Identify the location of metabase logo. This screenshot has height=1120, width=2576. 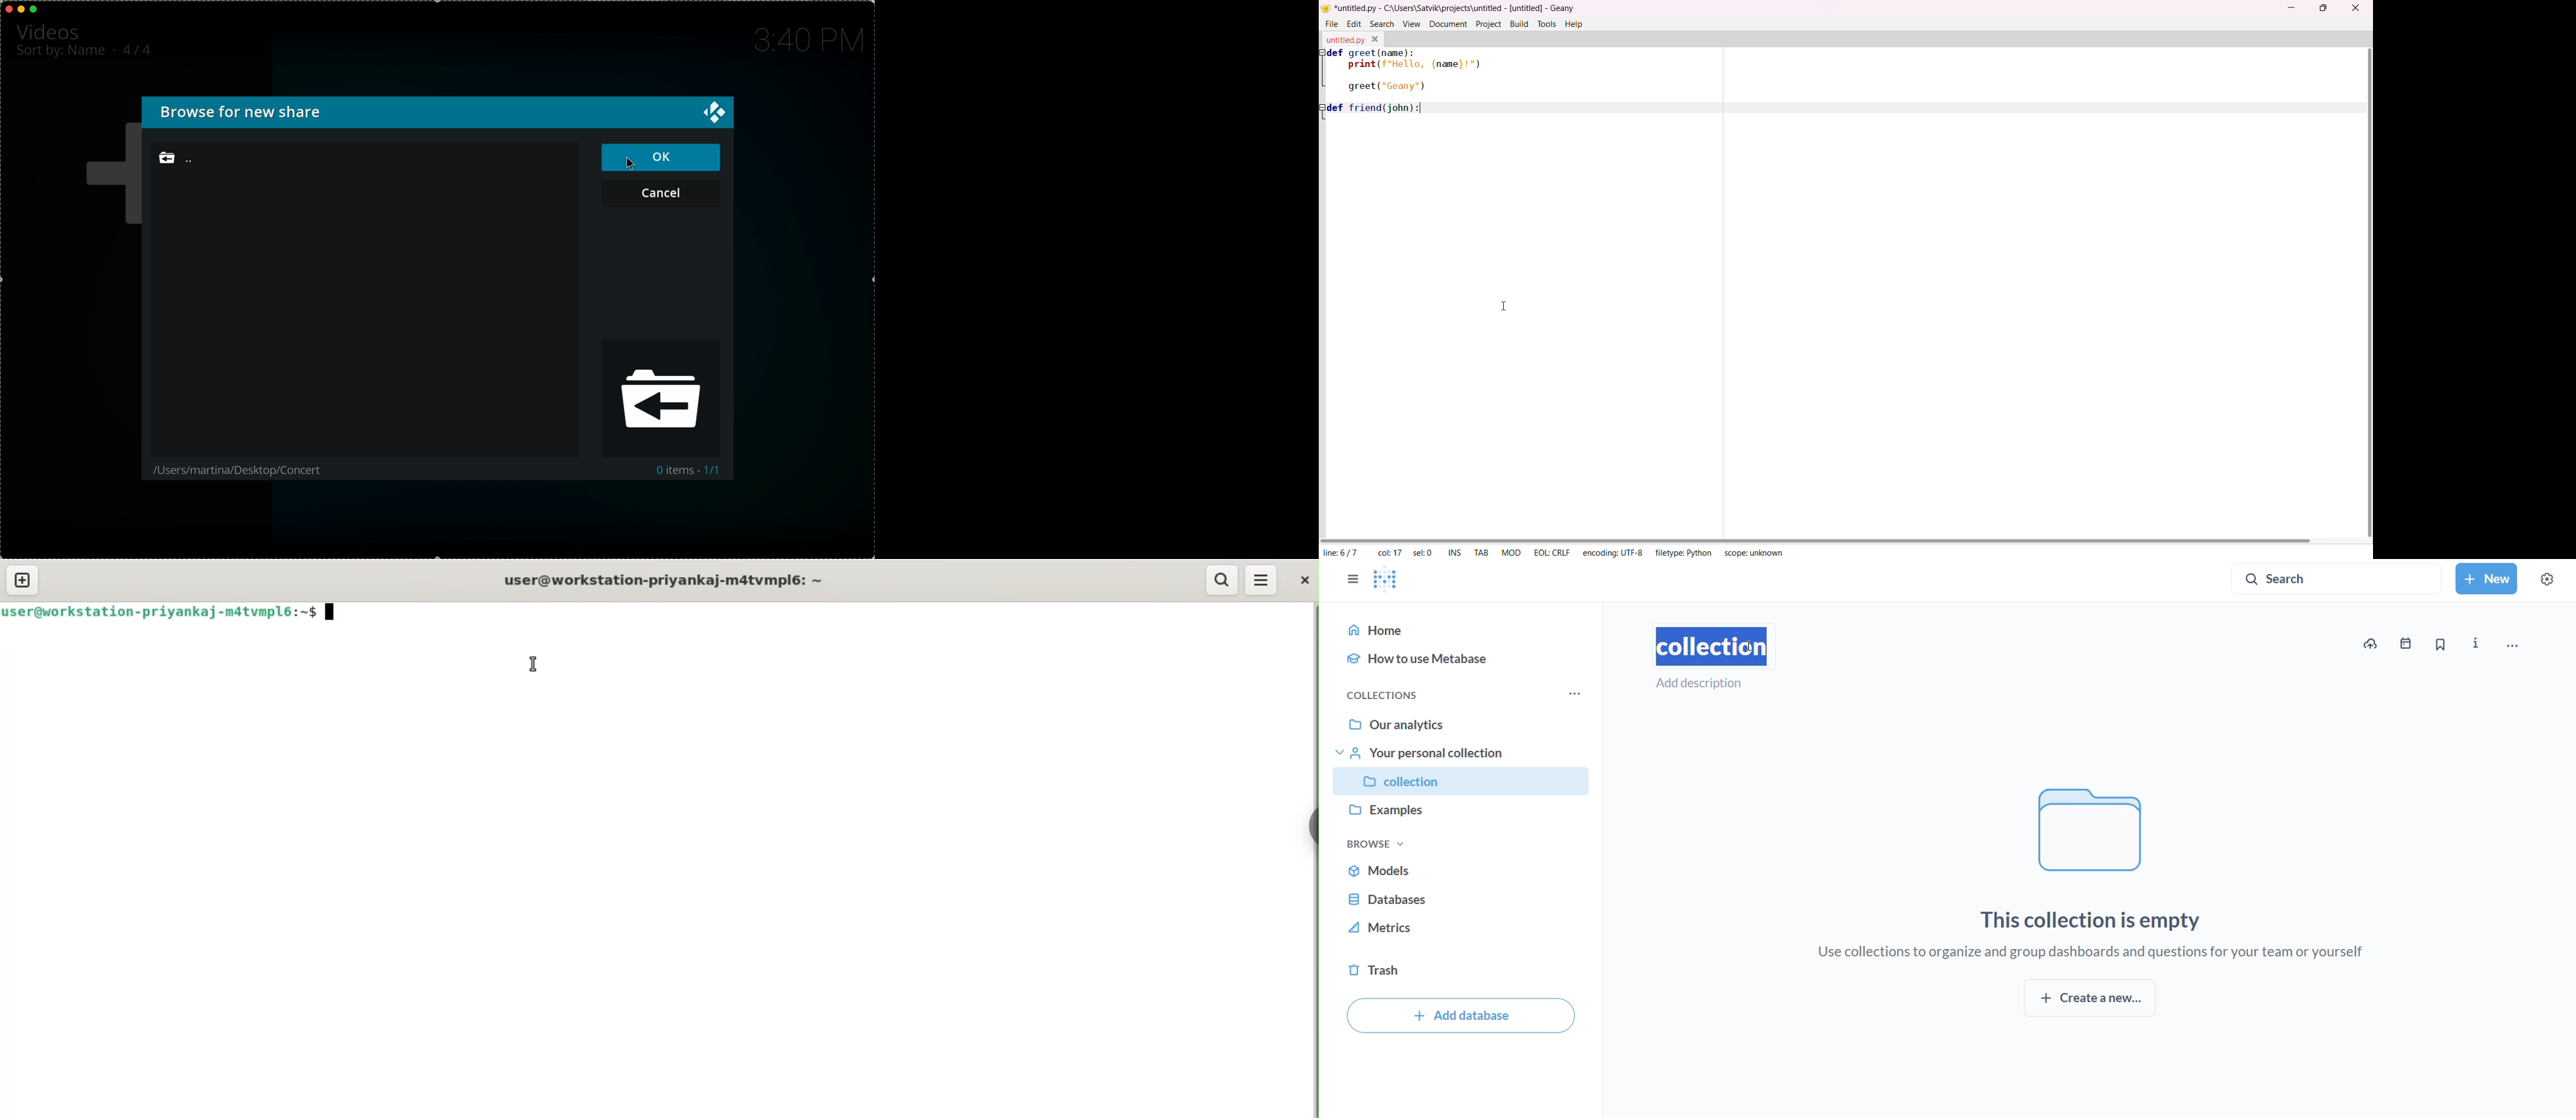
(1387, 579).